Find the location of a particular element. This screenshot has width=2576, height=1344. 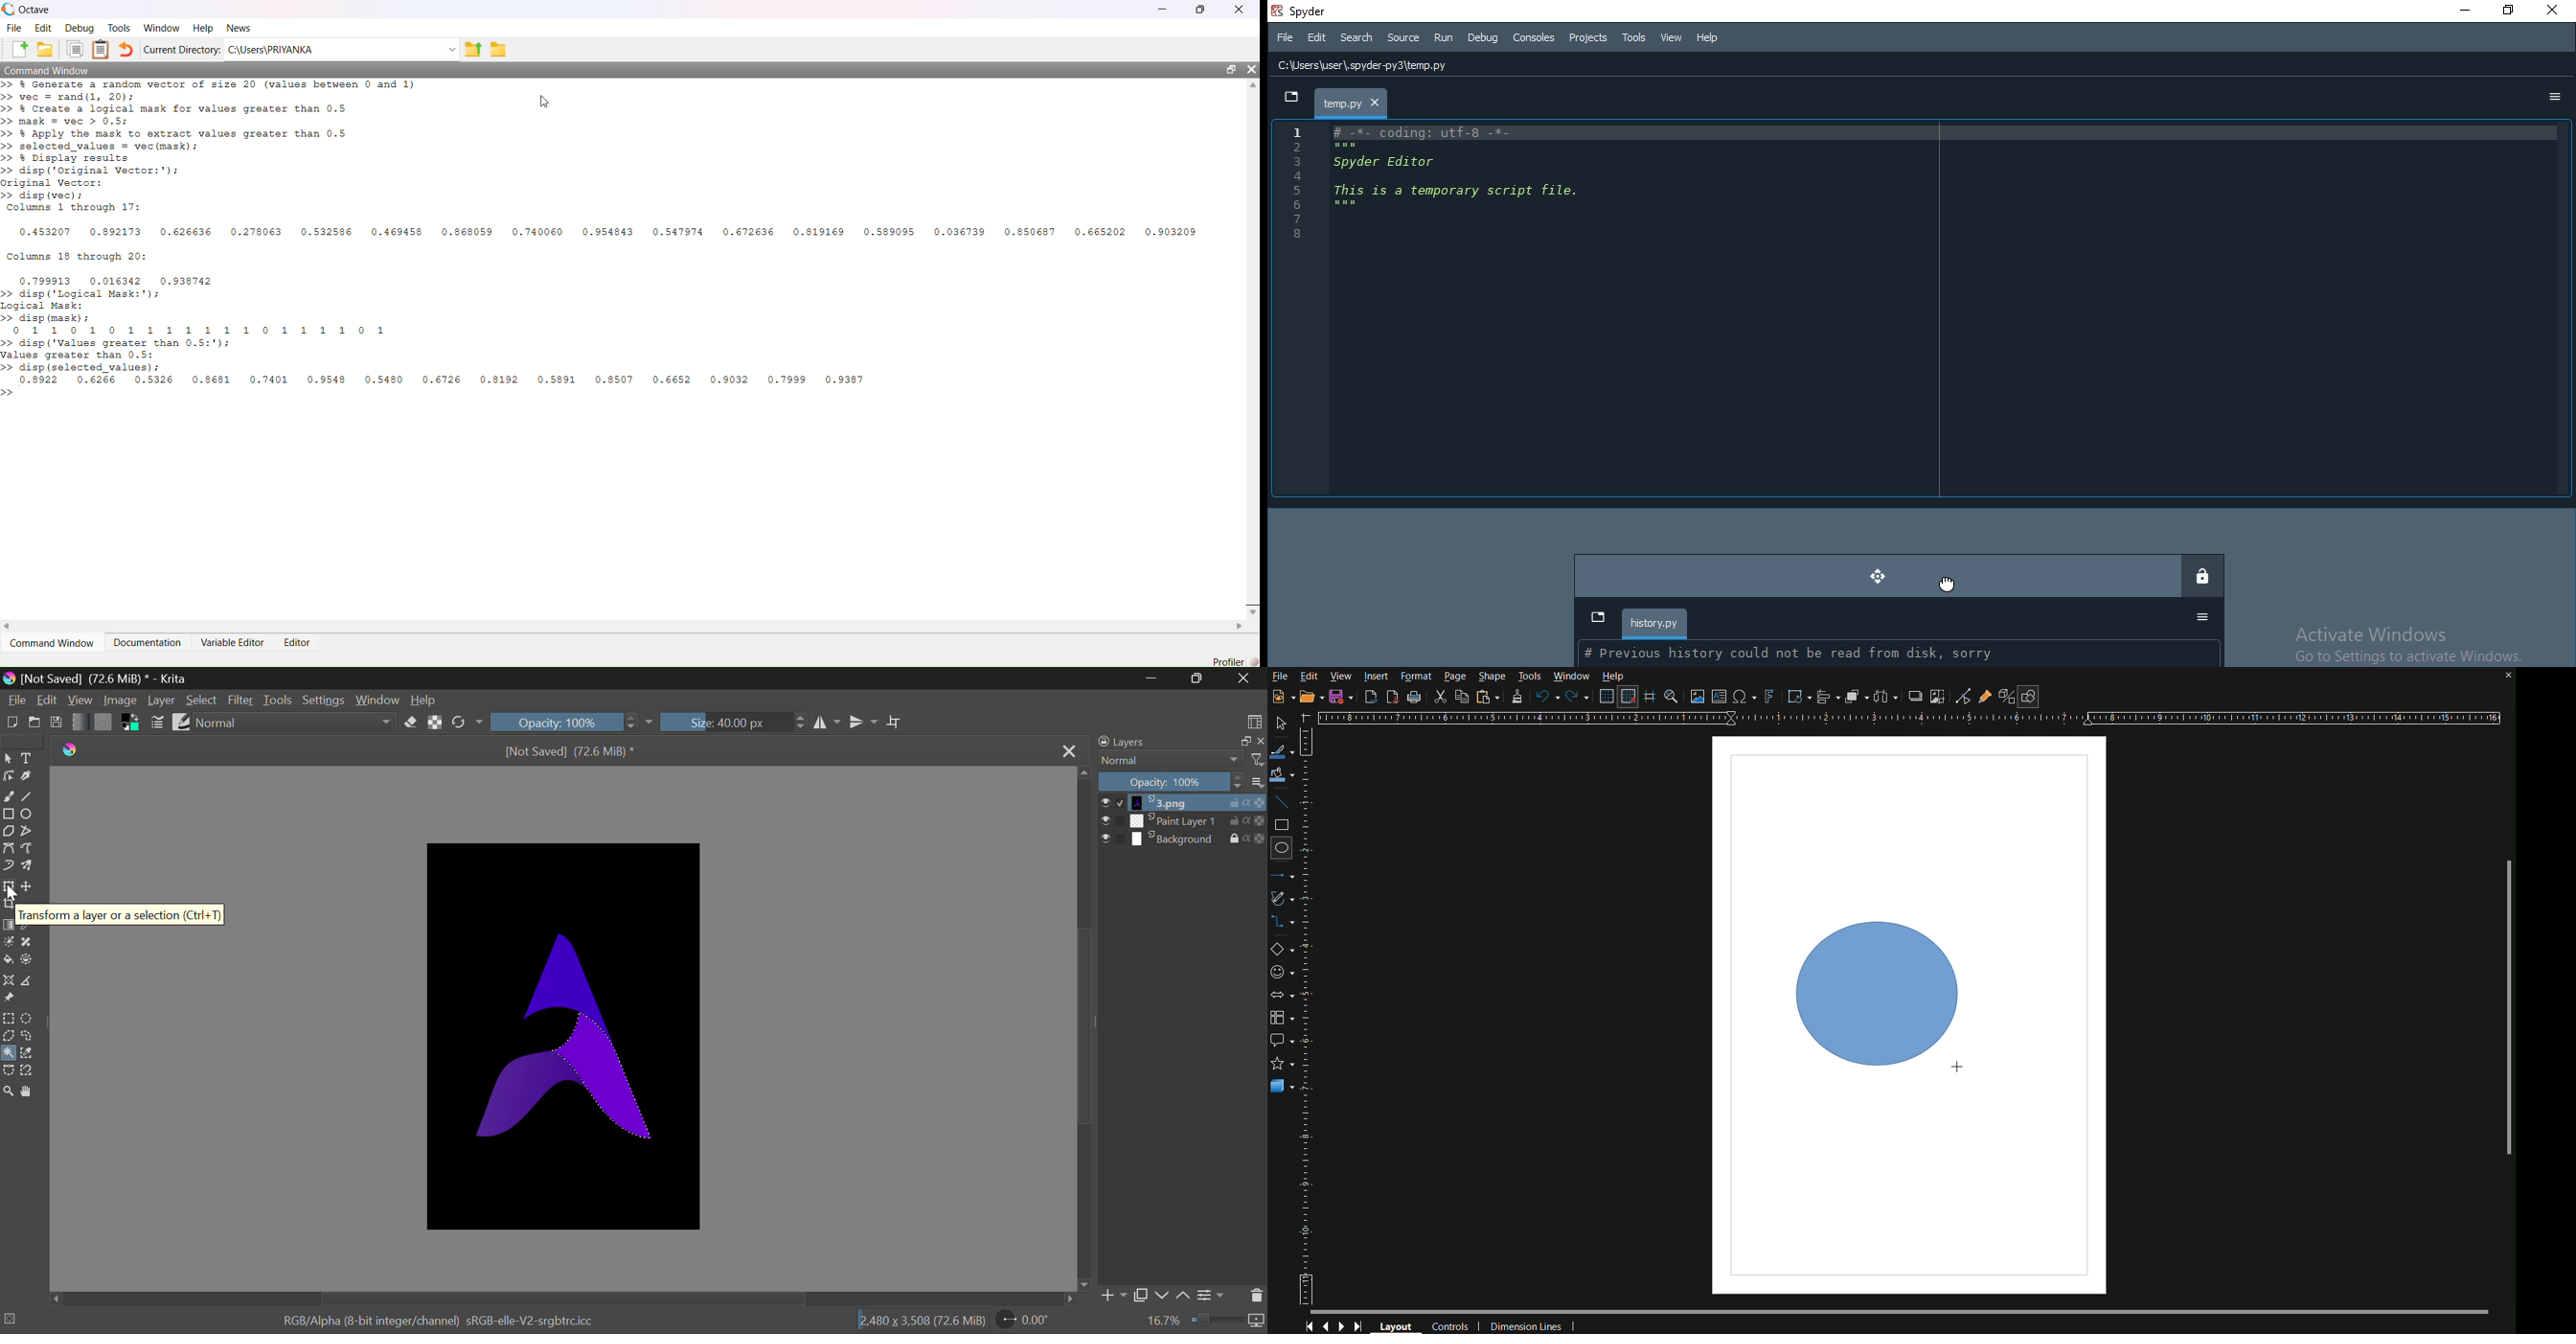

[Not Saved] (71.4 MiB) * - Krita is located at coordinates (106, 678).